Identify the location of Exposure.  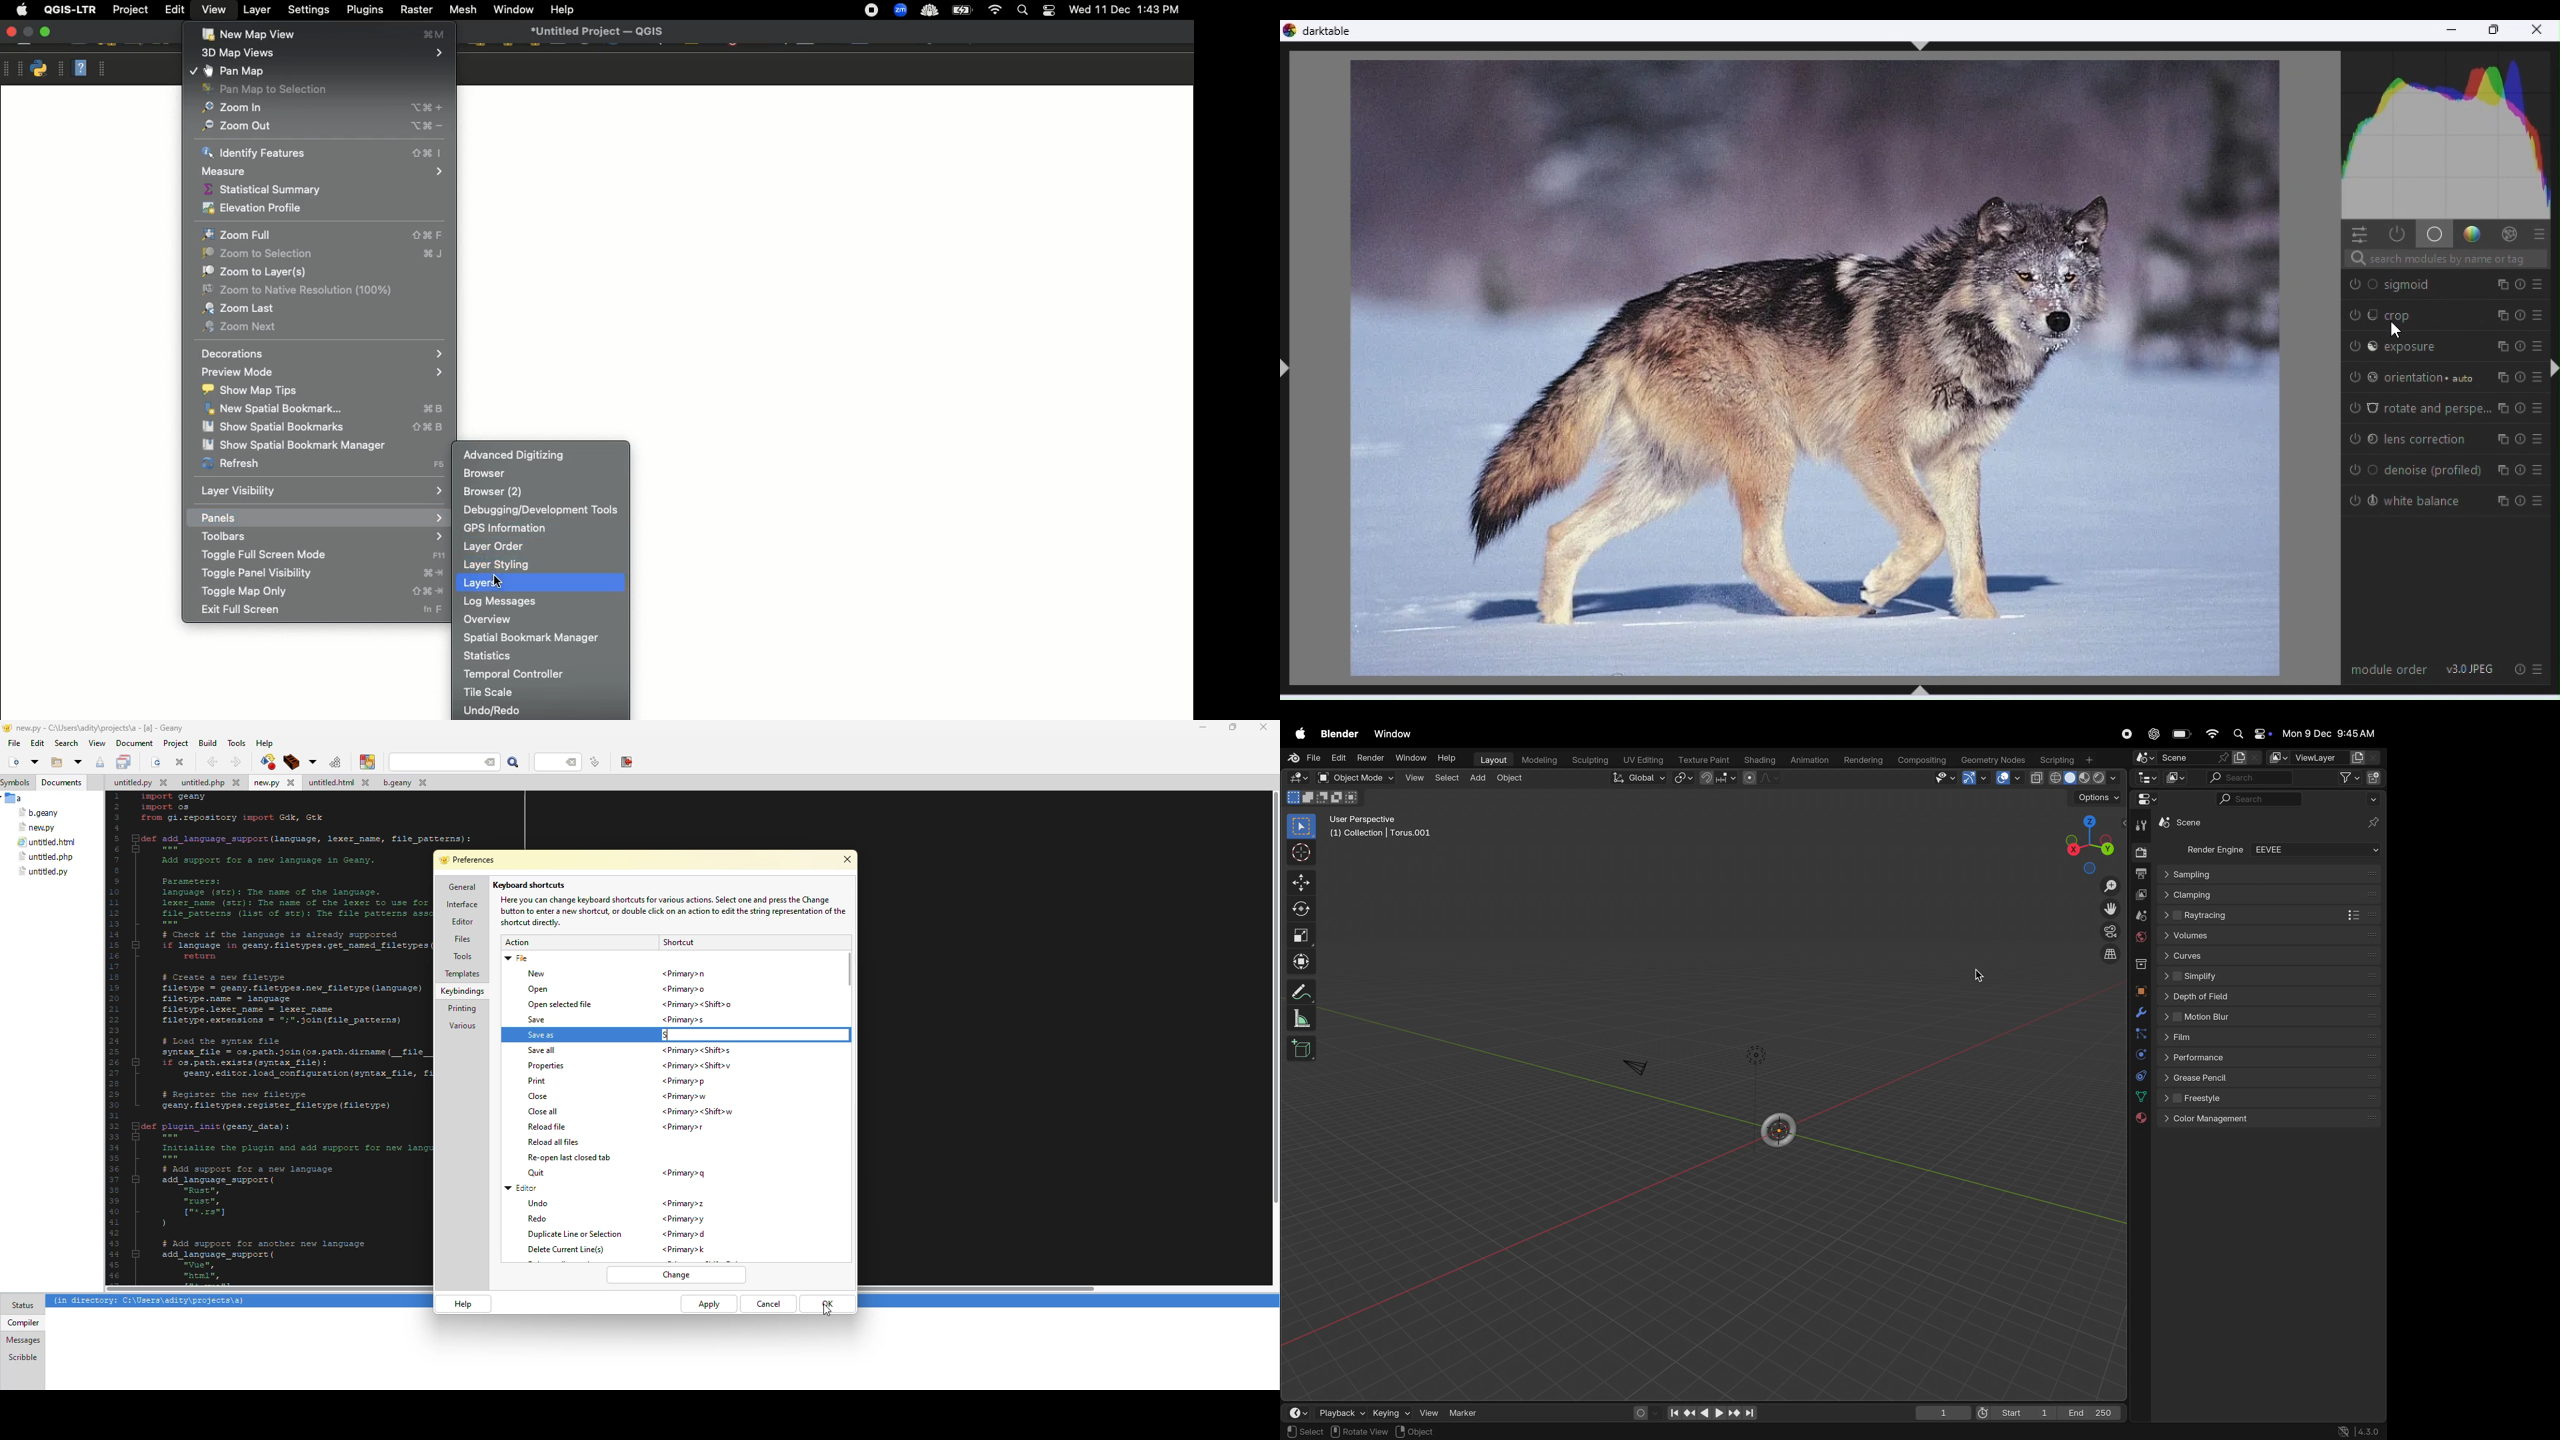
(2445, 342).